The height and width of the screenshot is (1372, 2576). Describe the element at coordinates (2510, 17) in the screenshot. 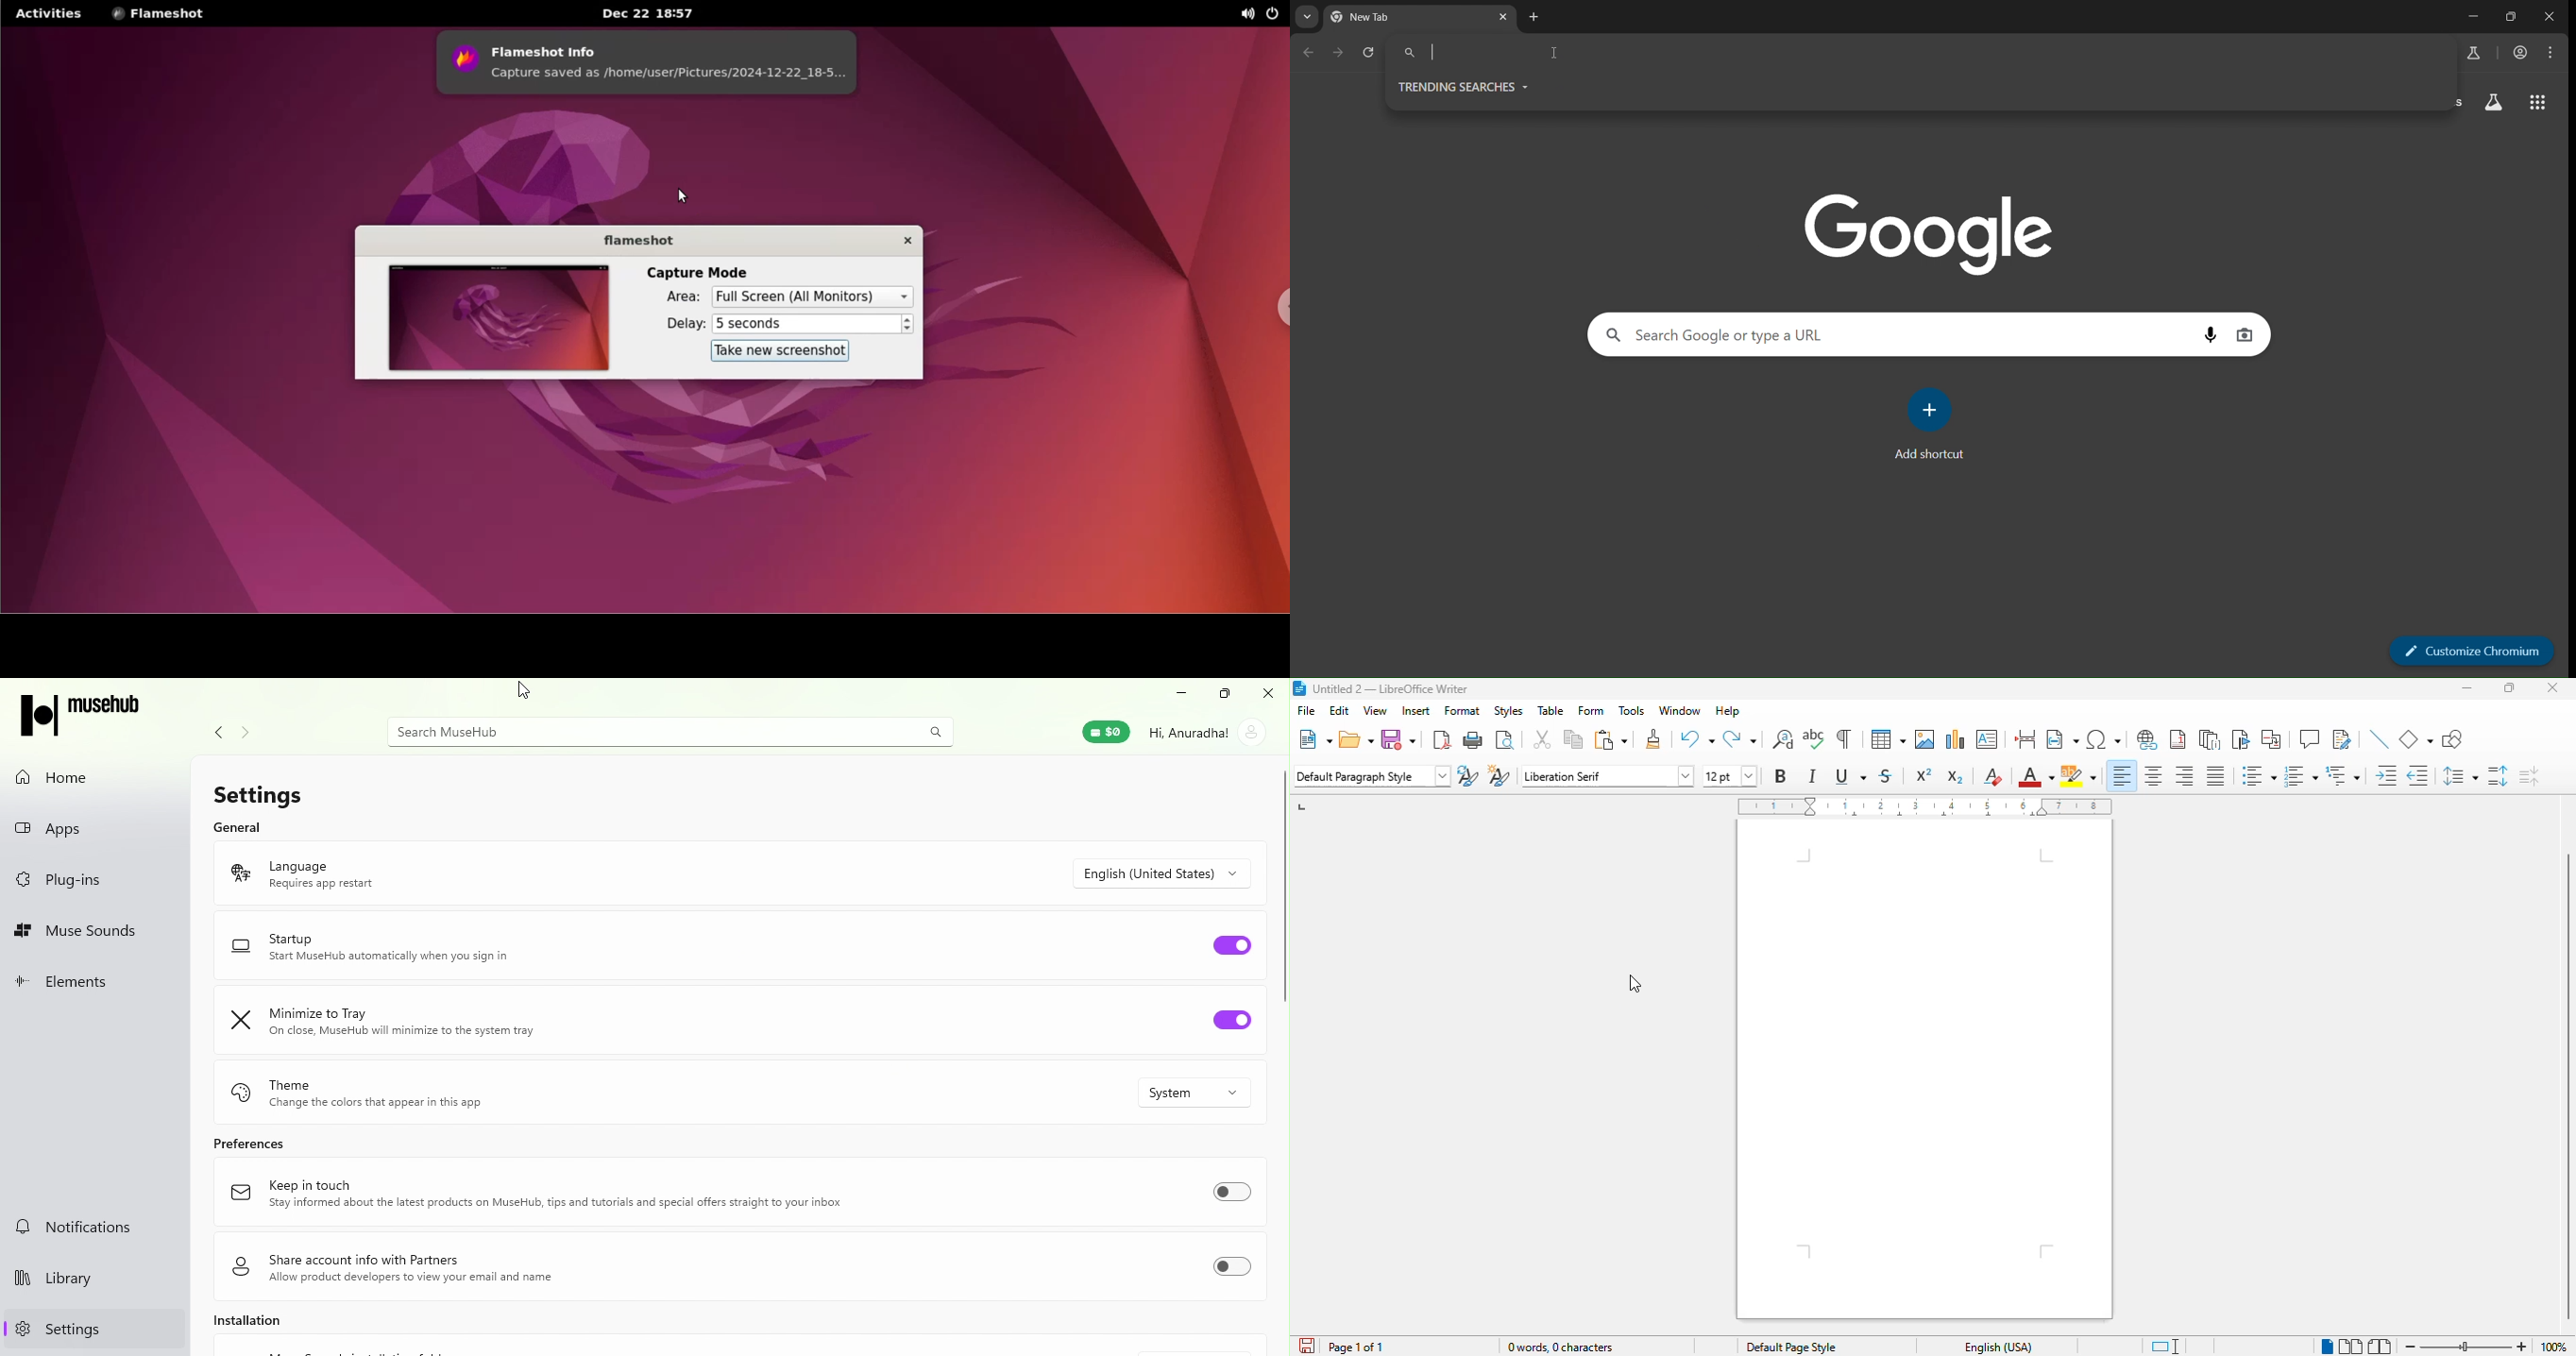

I see `restore down` at that location.